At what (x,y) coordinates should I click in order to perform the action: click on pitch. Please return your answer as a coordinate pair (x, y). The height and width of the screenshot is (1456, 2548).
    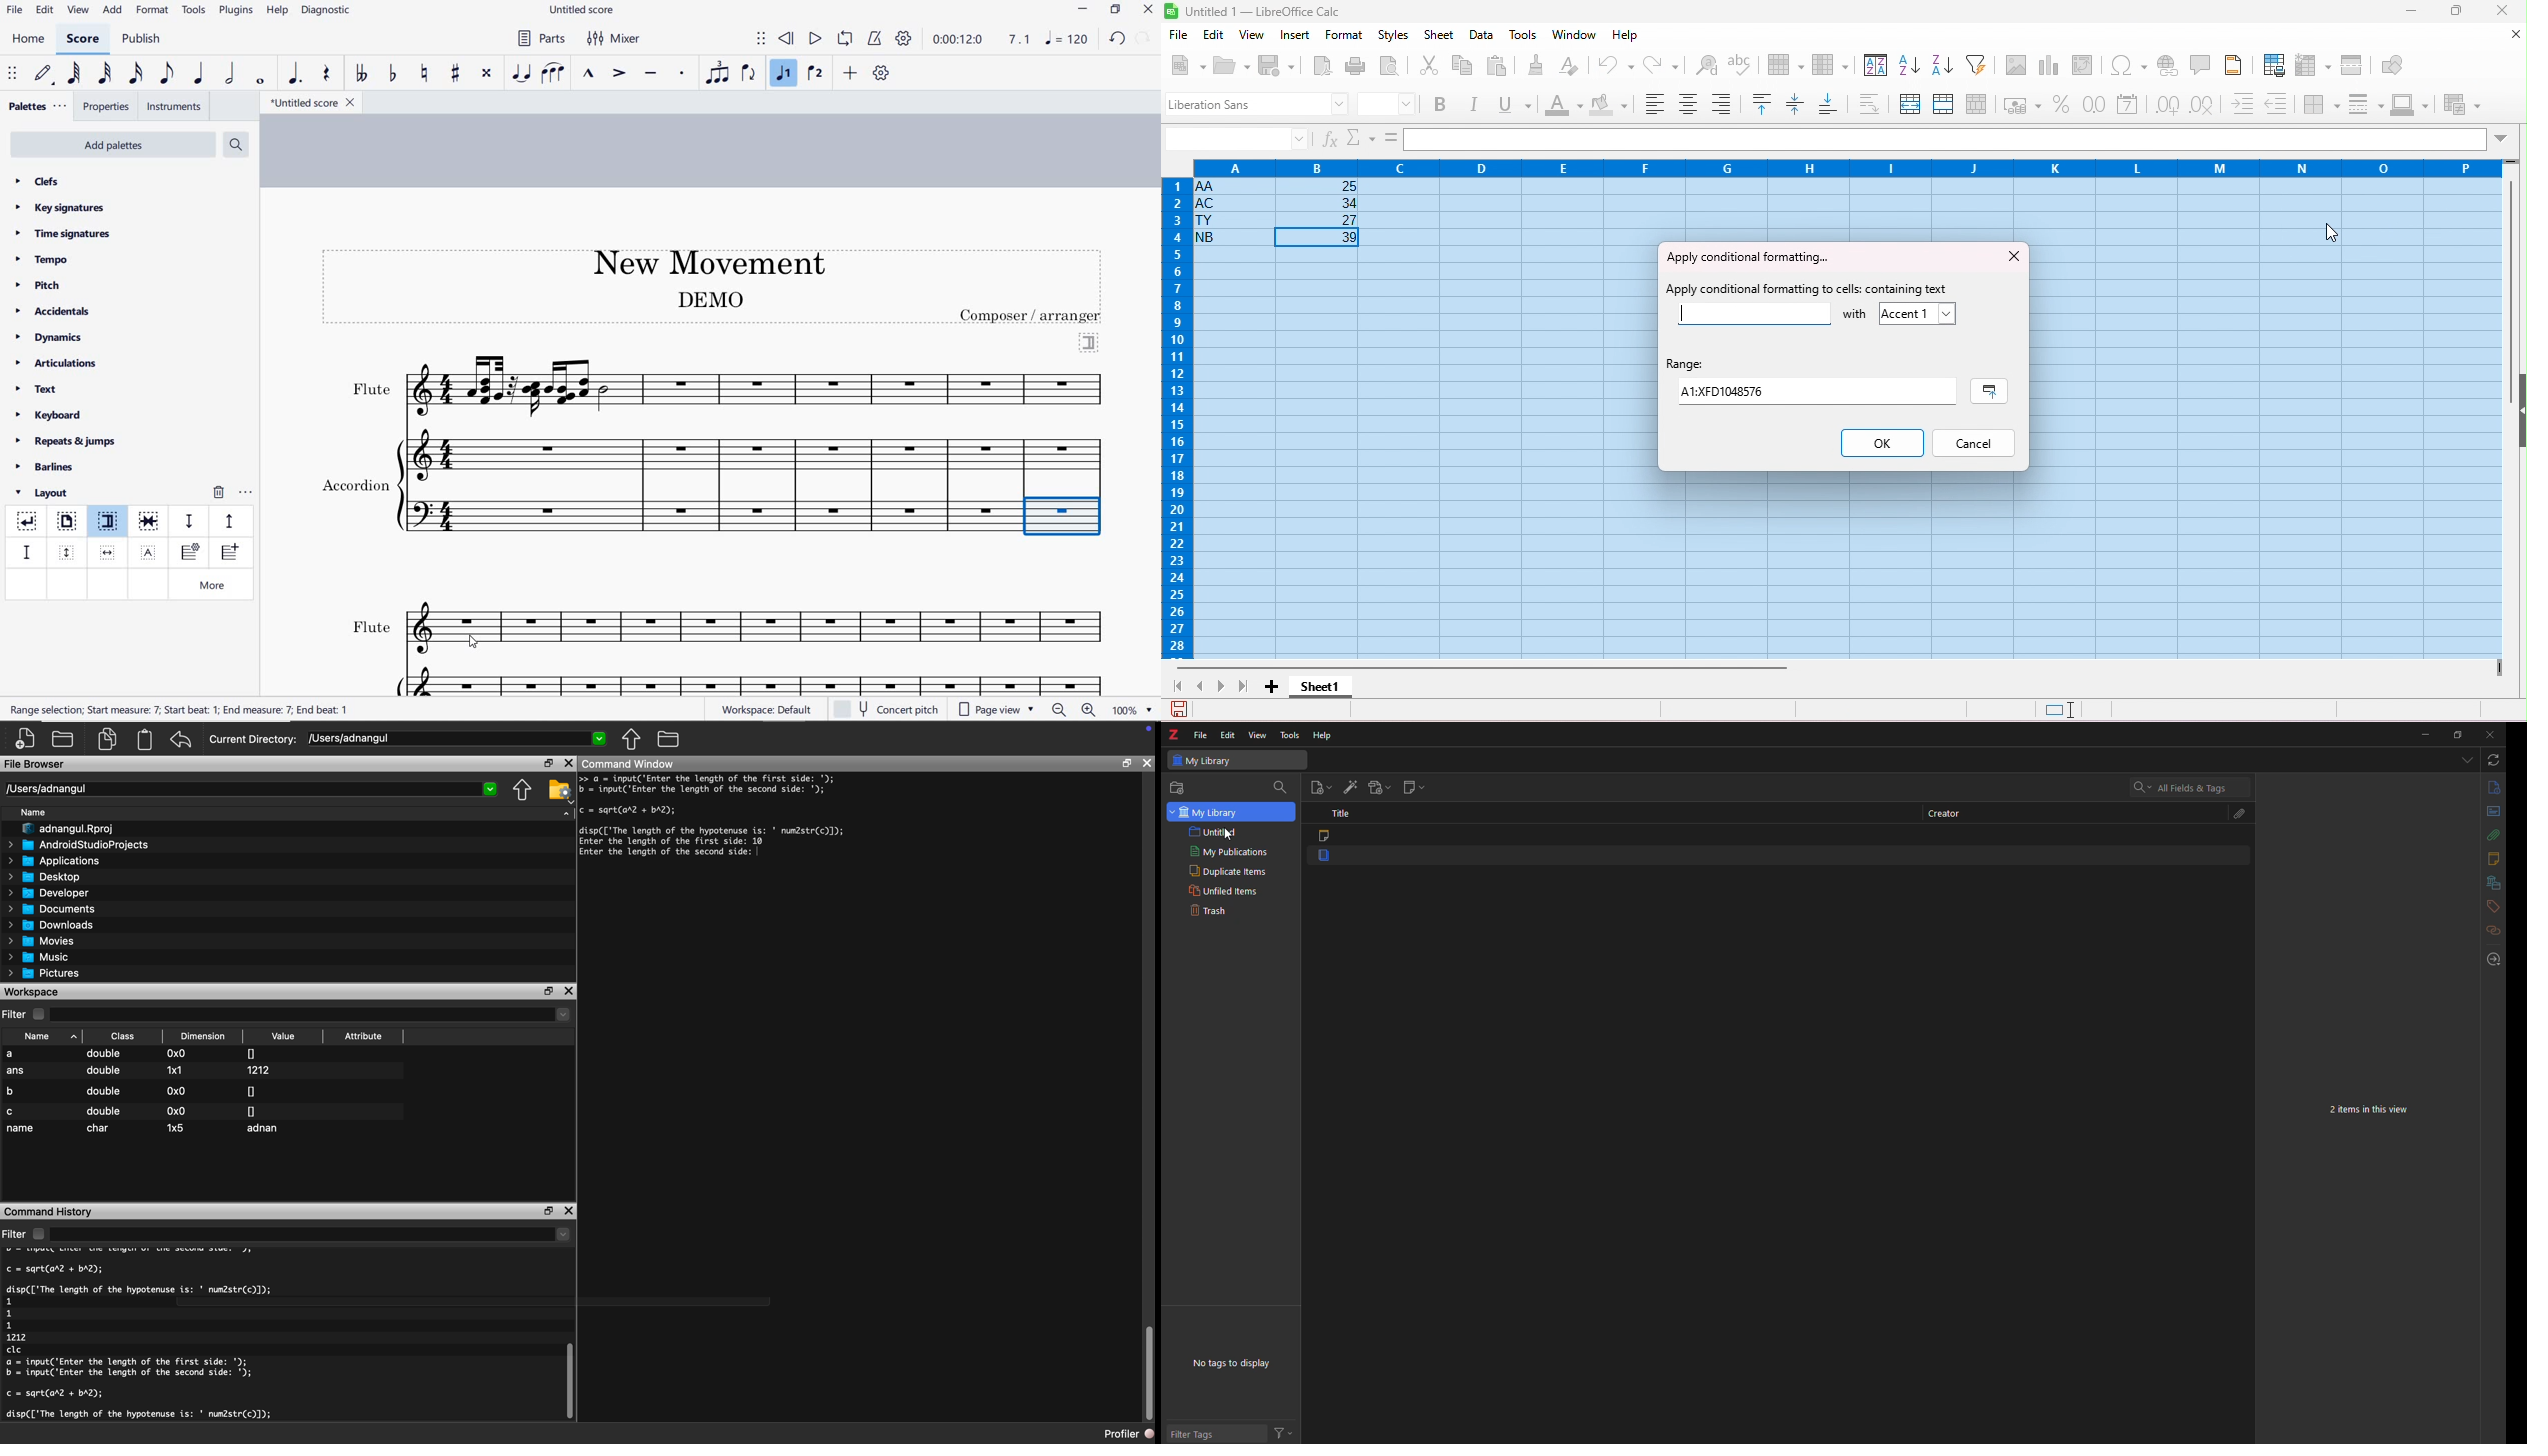
    Looking at the image, I should click on (43, 286).